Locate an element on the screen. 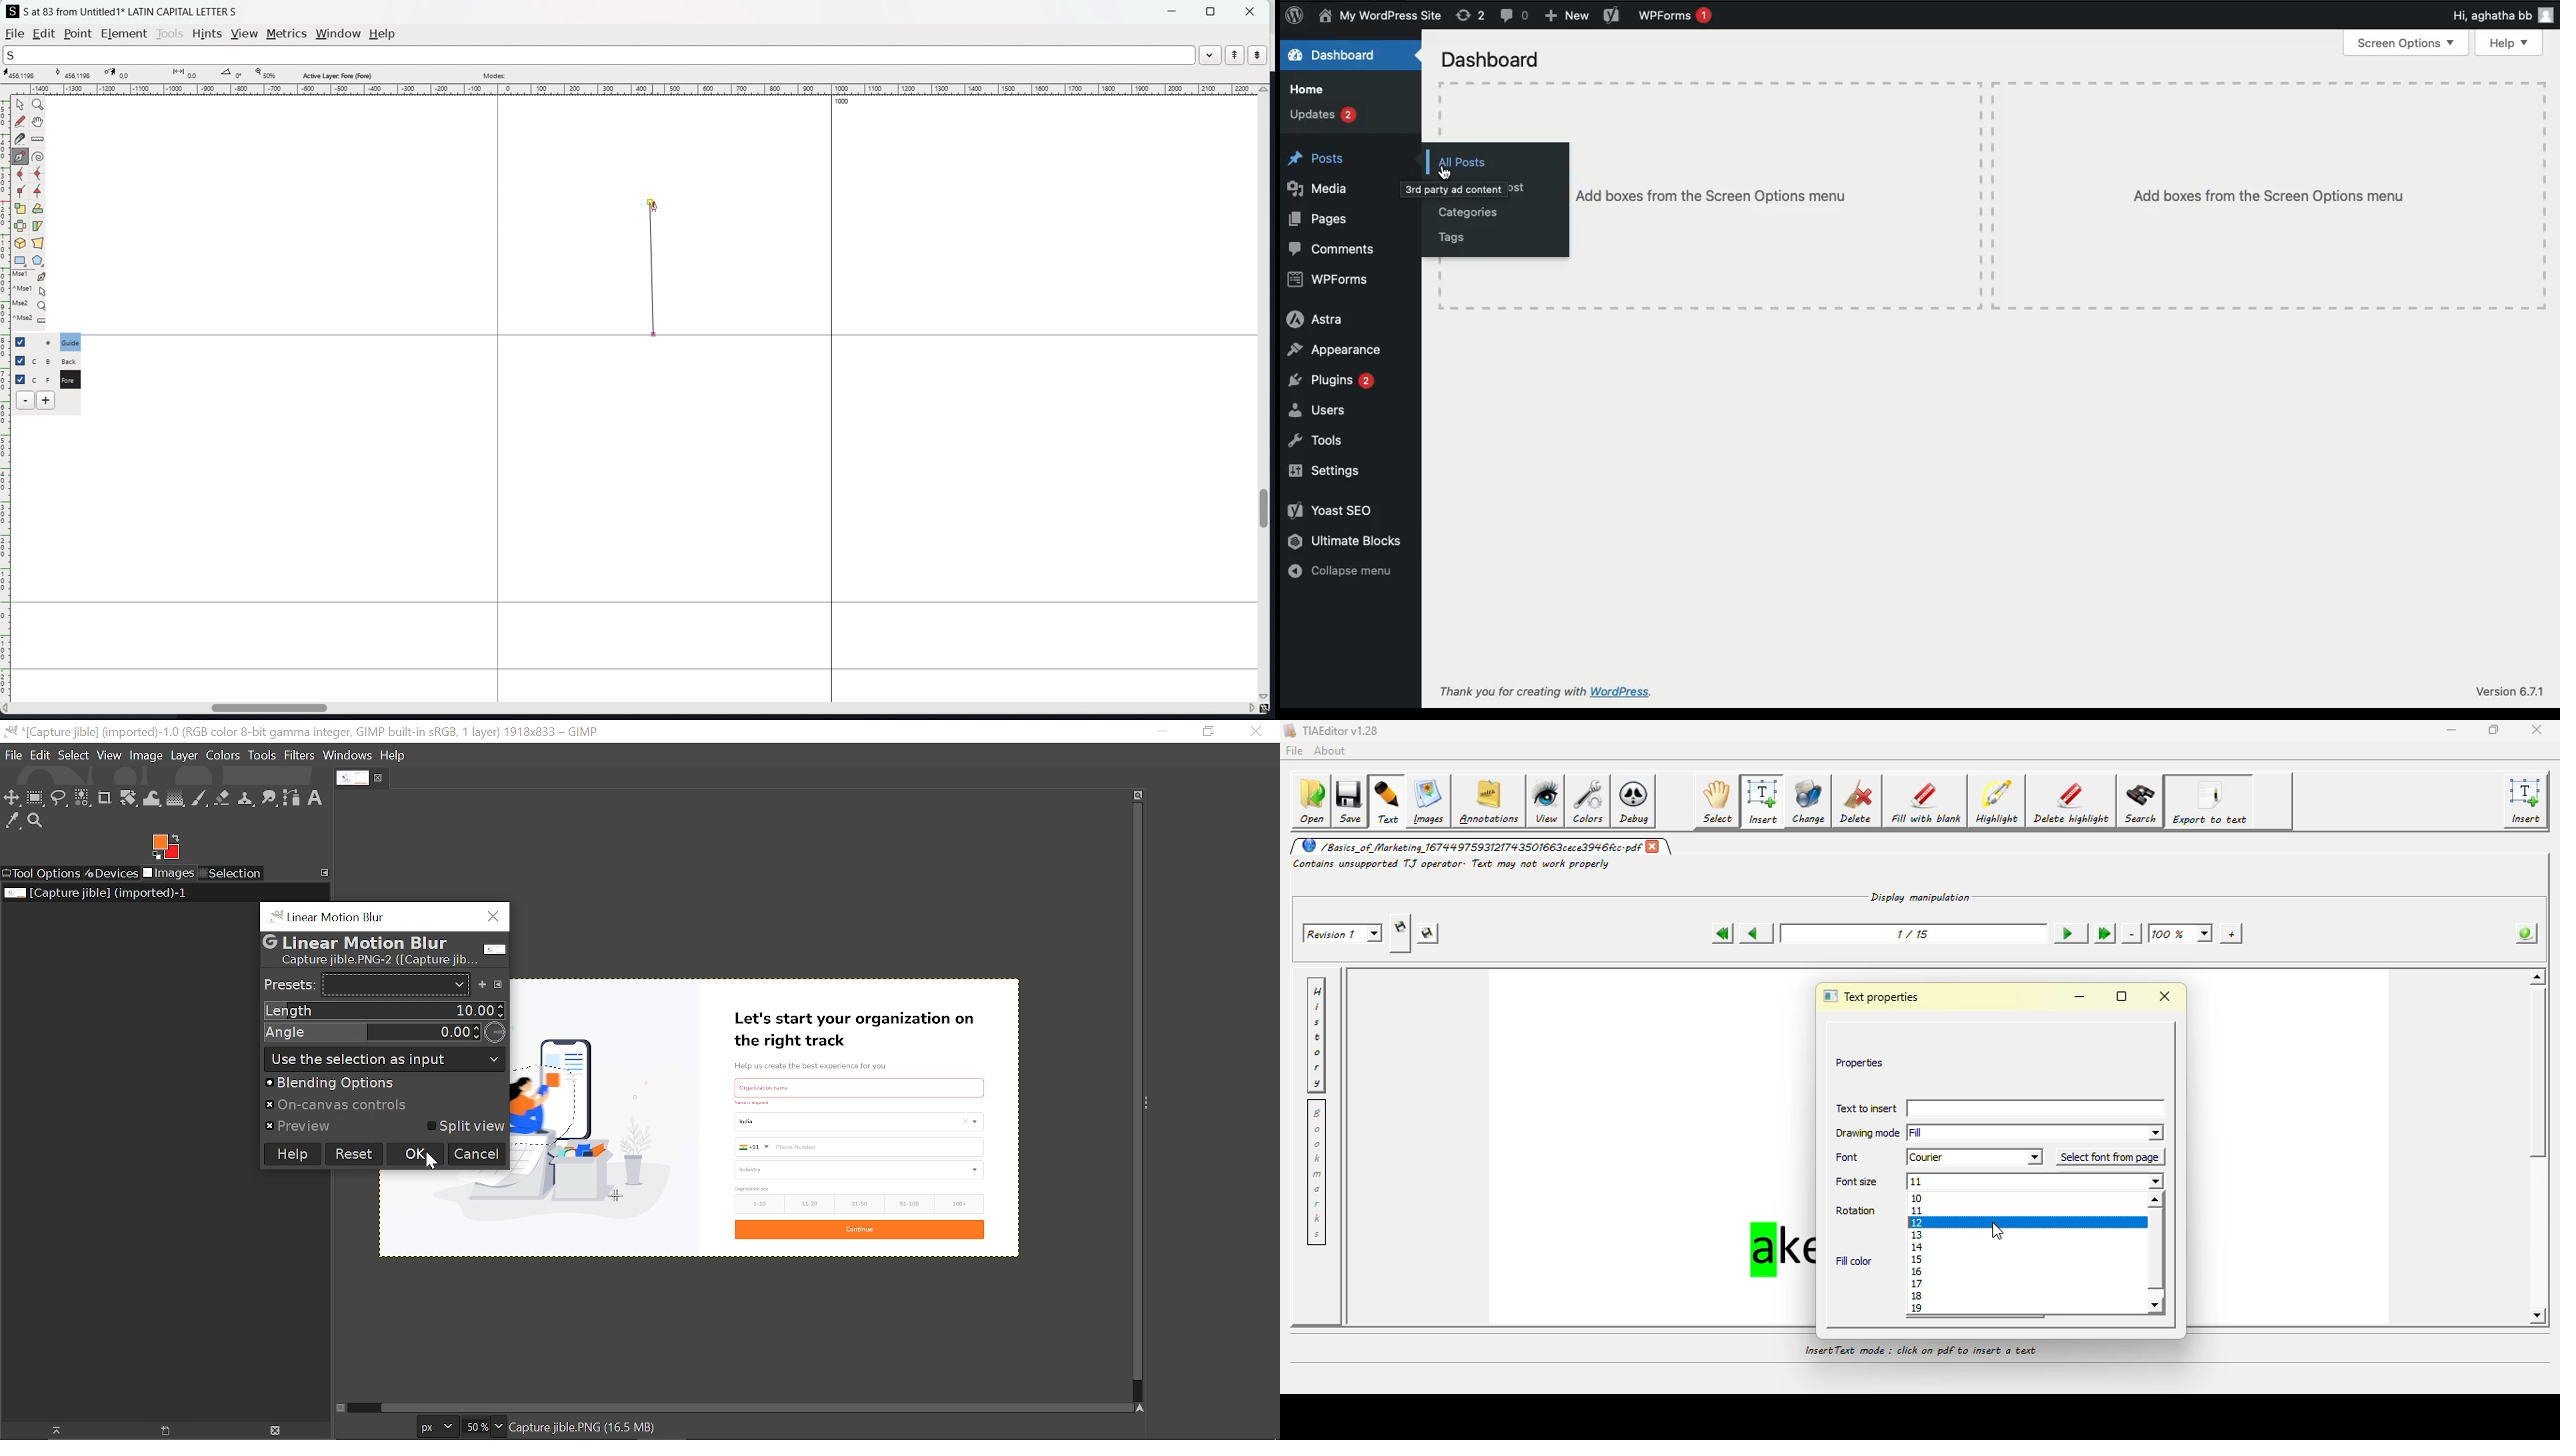 The height and width of the screenshot is (1456, 2576). search  the wordlist is located at coordinates (599, 55).